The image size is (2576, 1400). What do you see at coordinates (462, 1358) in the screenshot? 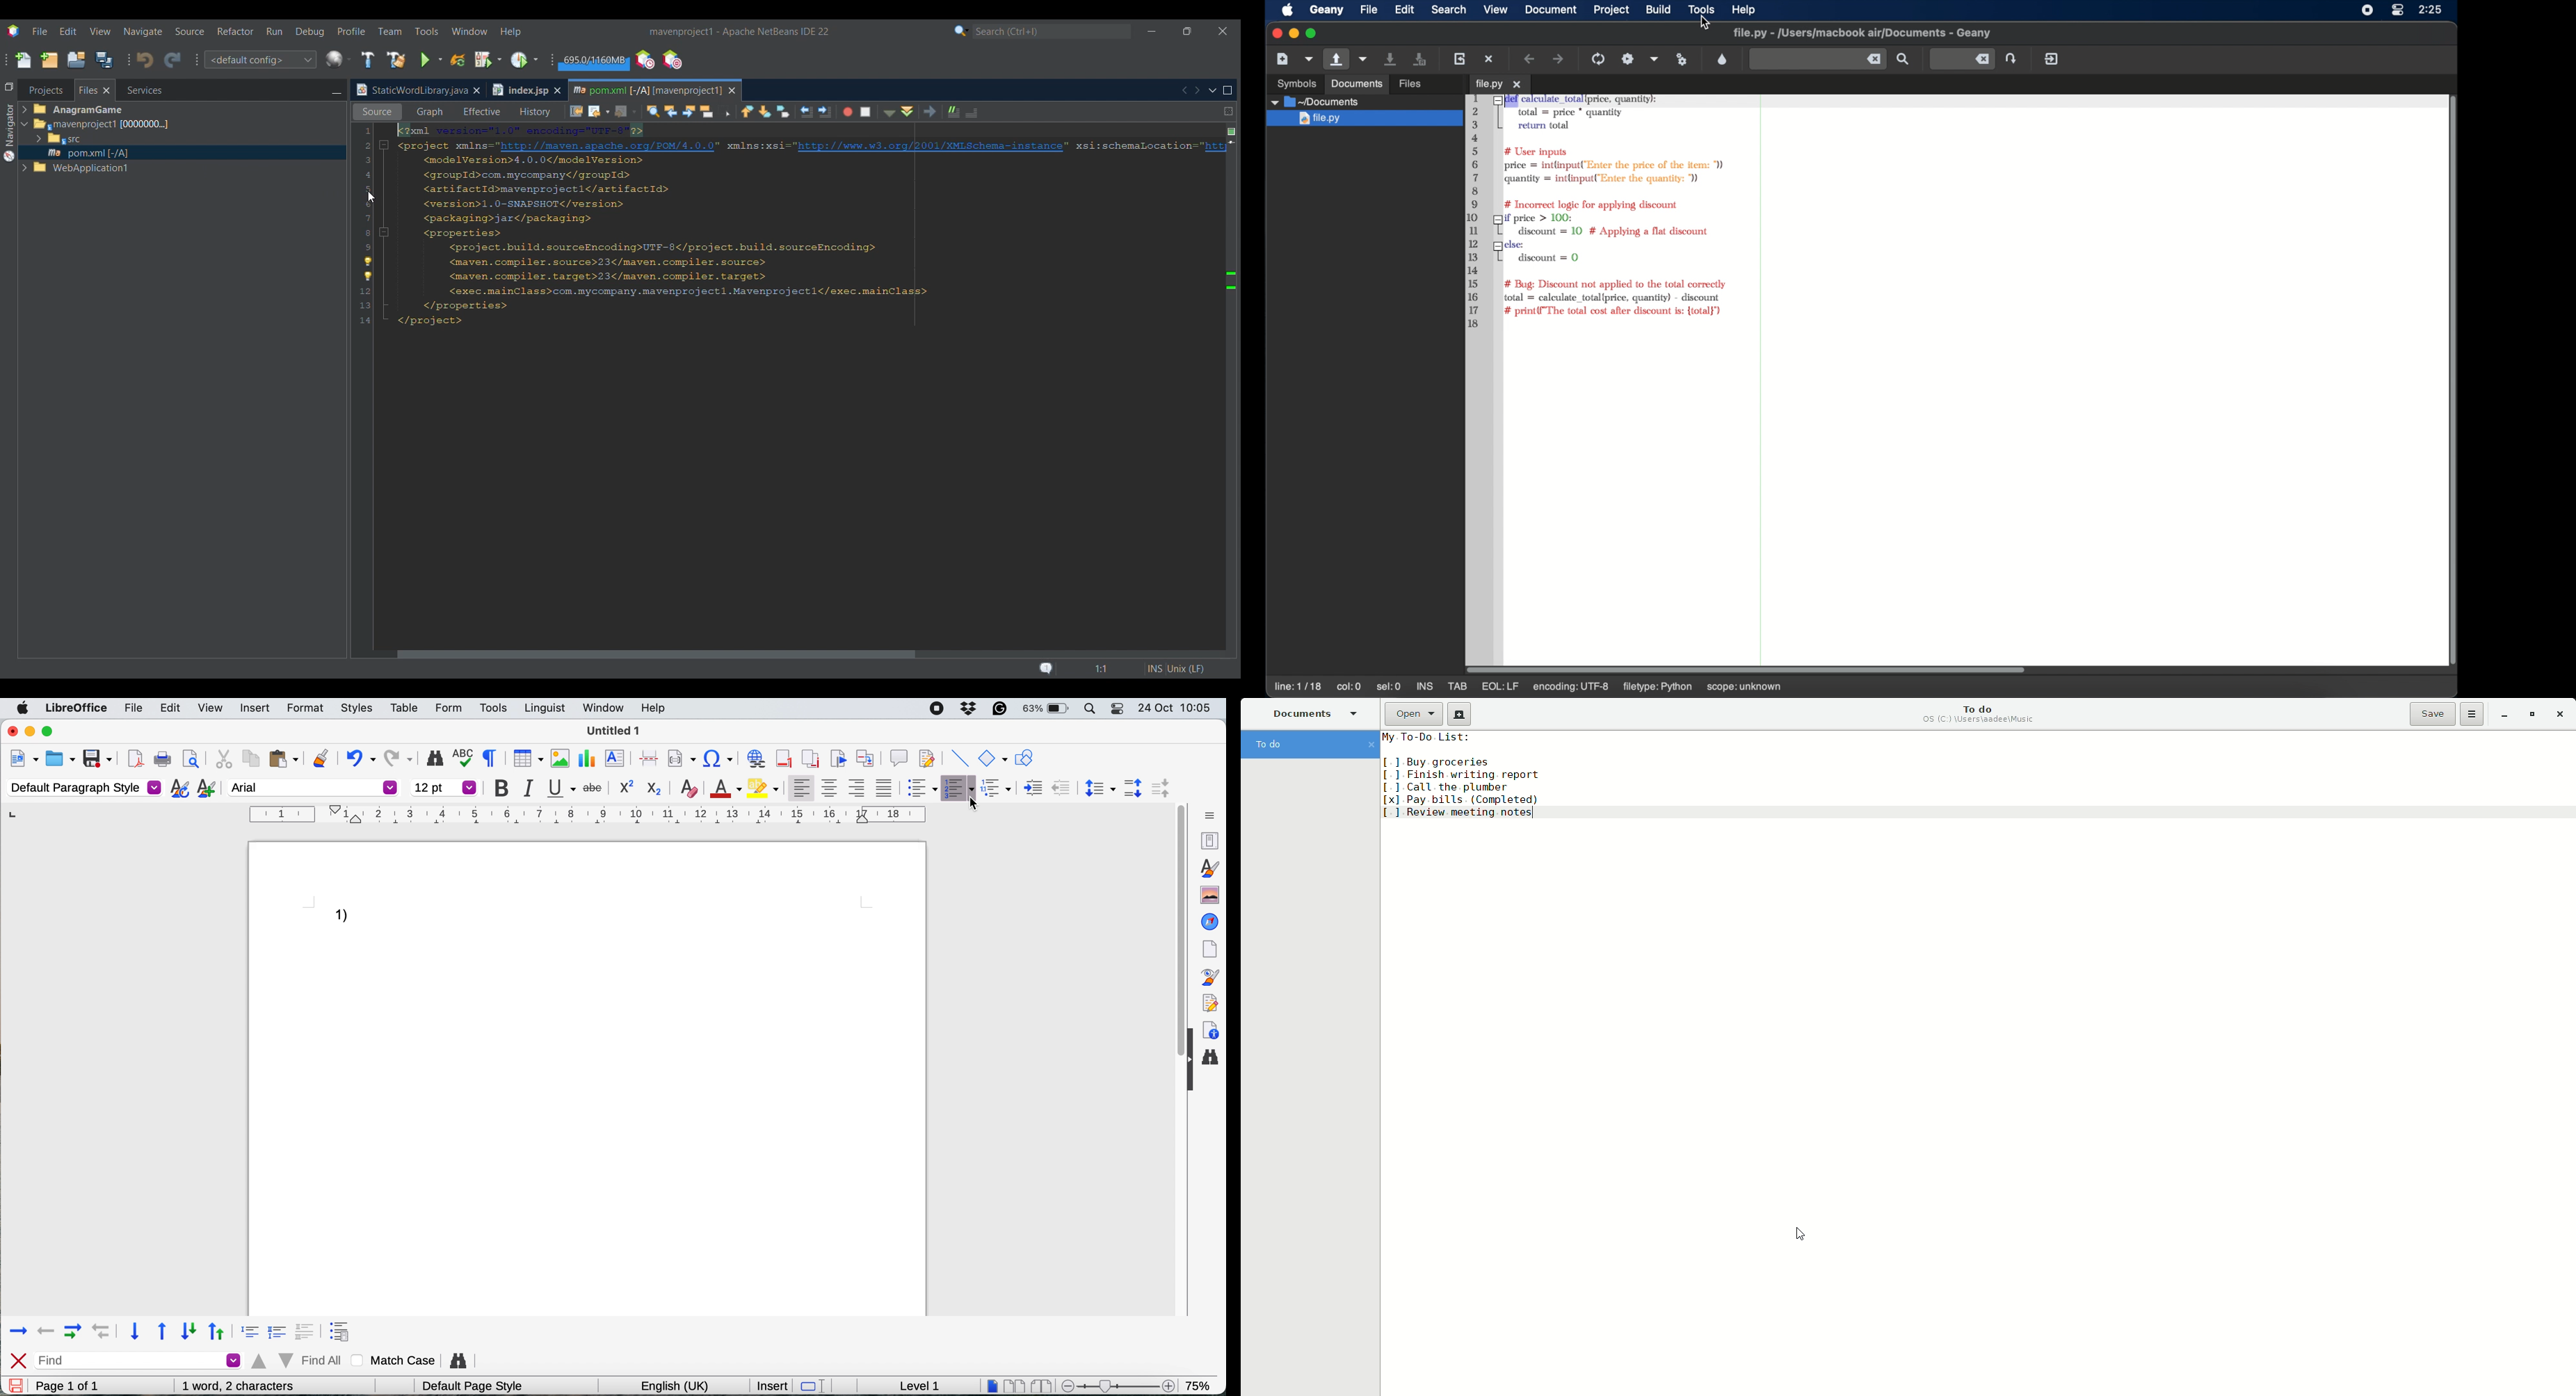
I see `find and replace` at bounding box center [462, 1358].